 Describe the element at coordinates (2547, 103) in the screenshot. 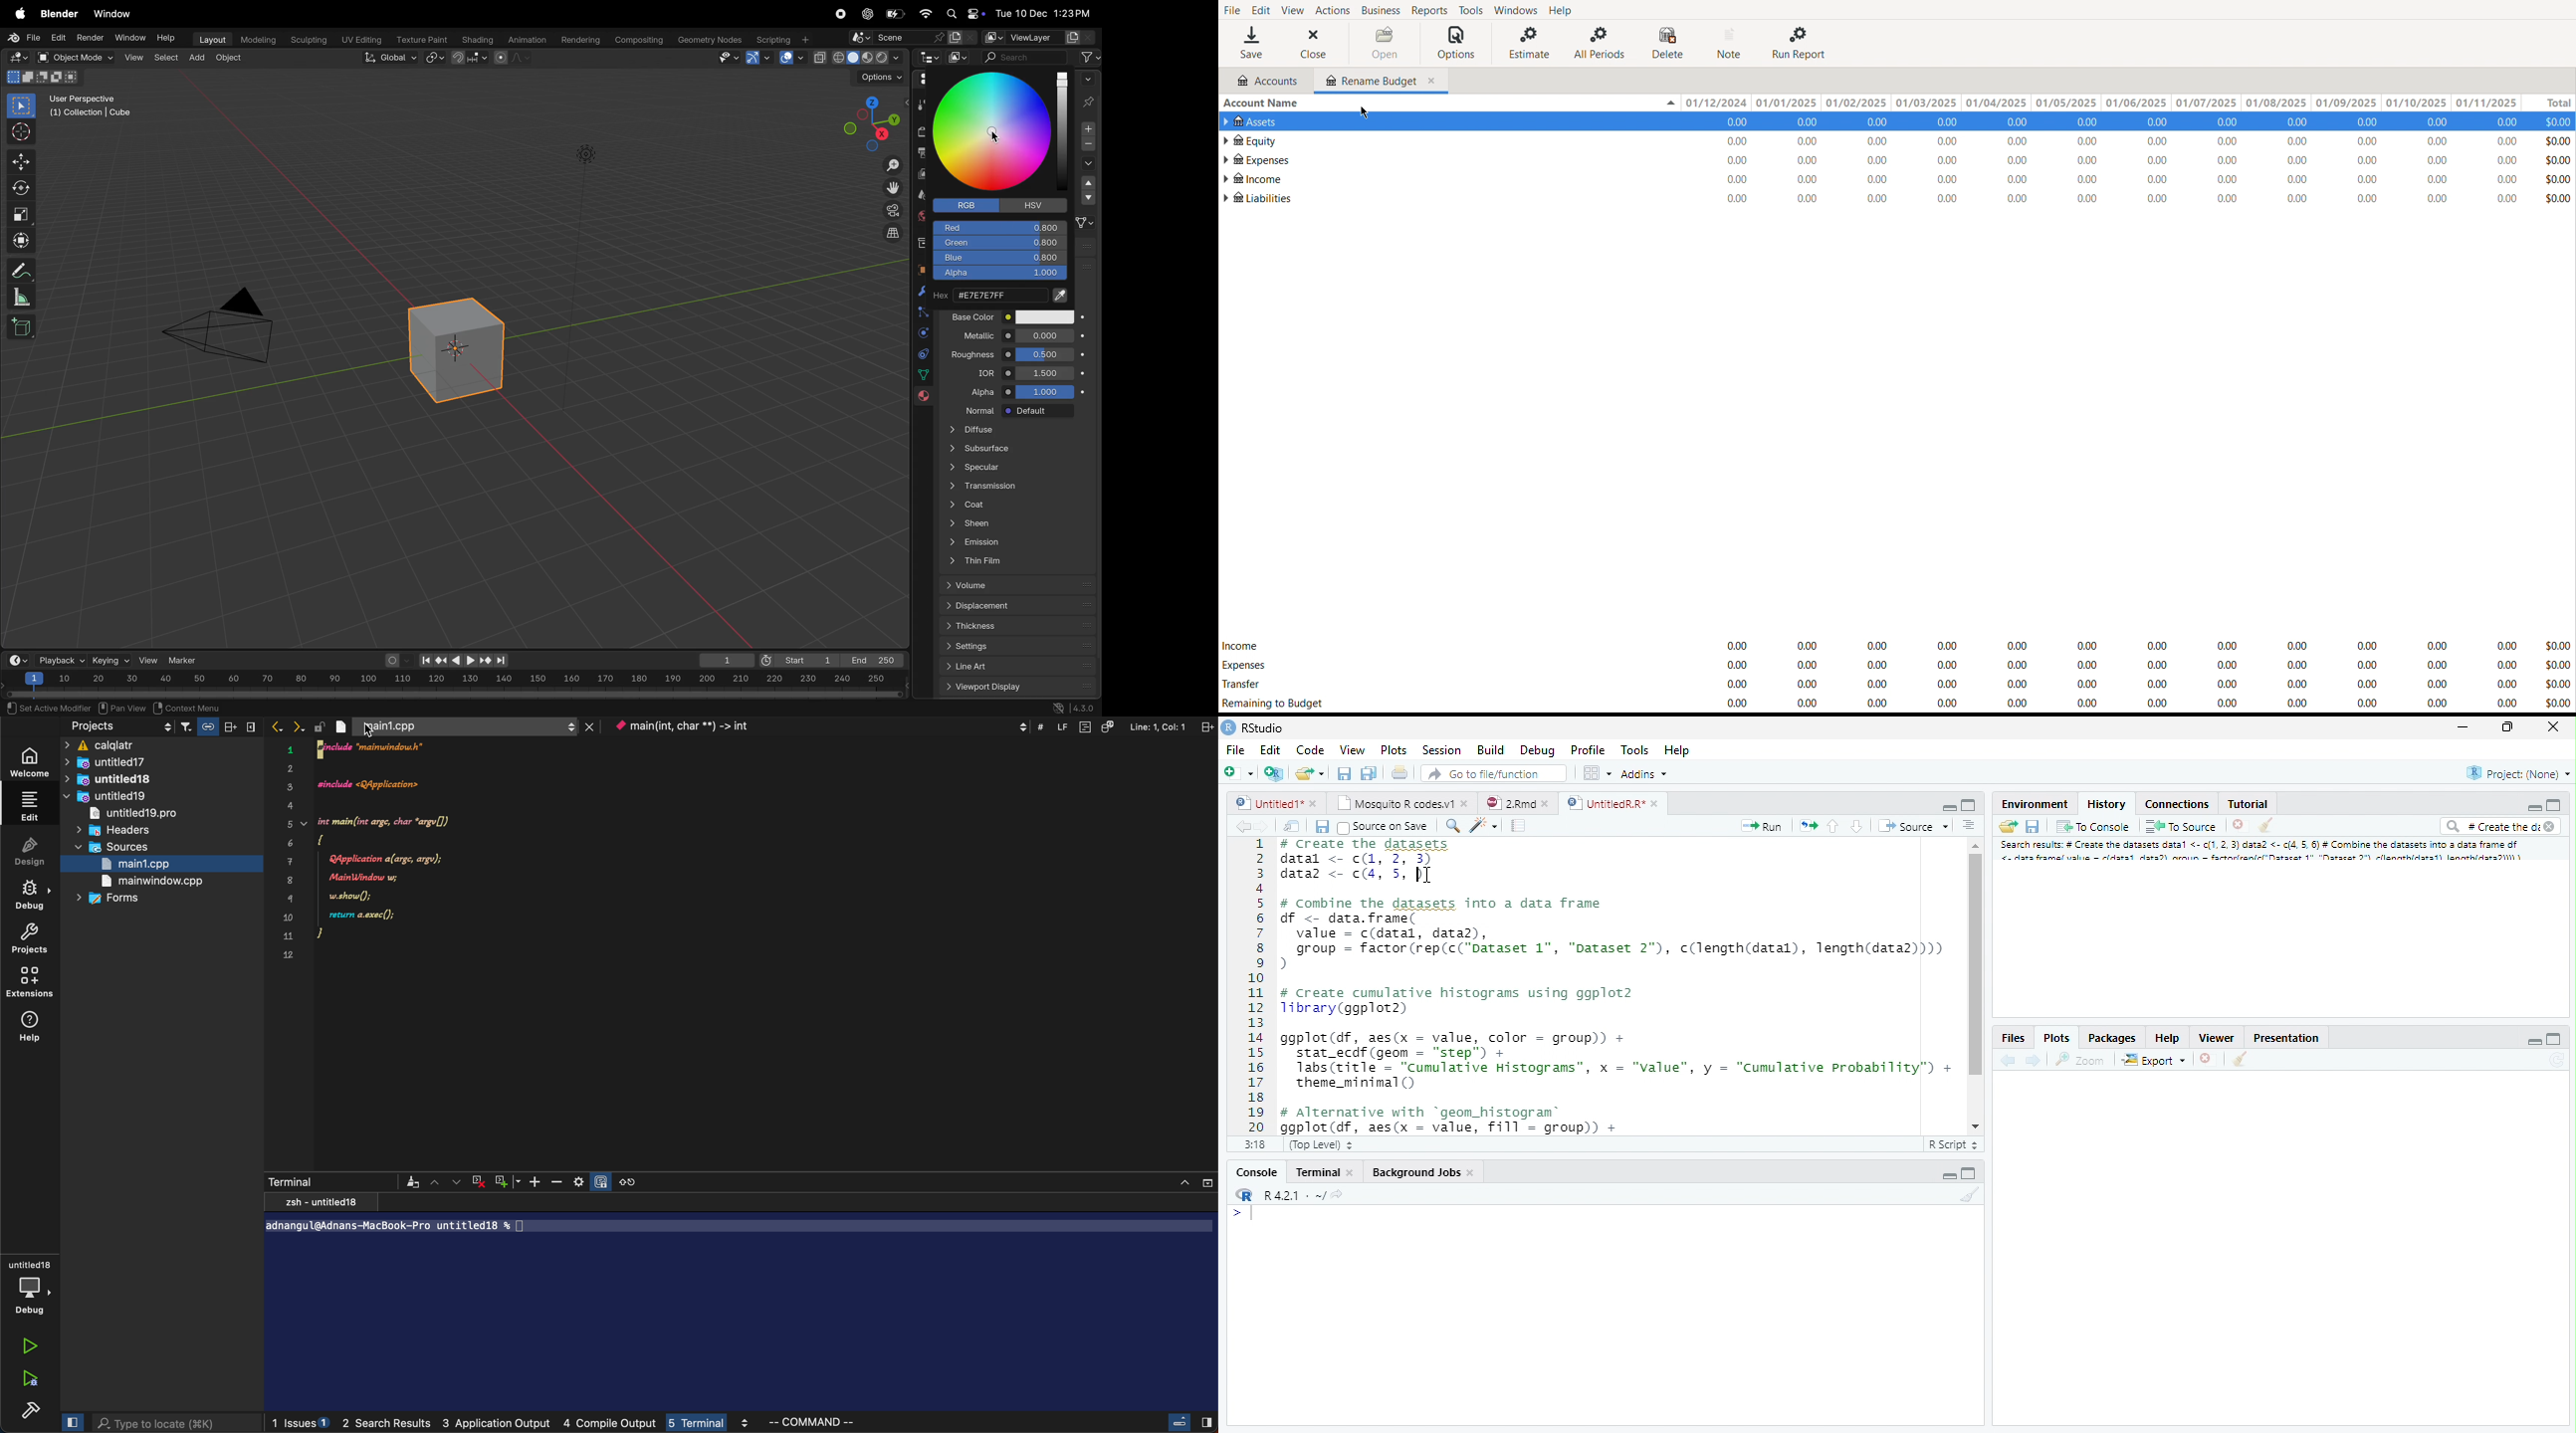

I see `Total` at that location.